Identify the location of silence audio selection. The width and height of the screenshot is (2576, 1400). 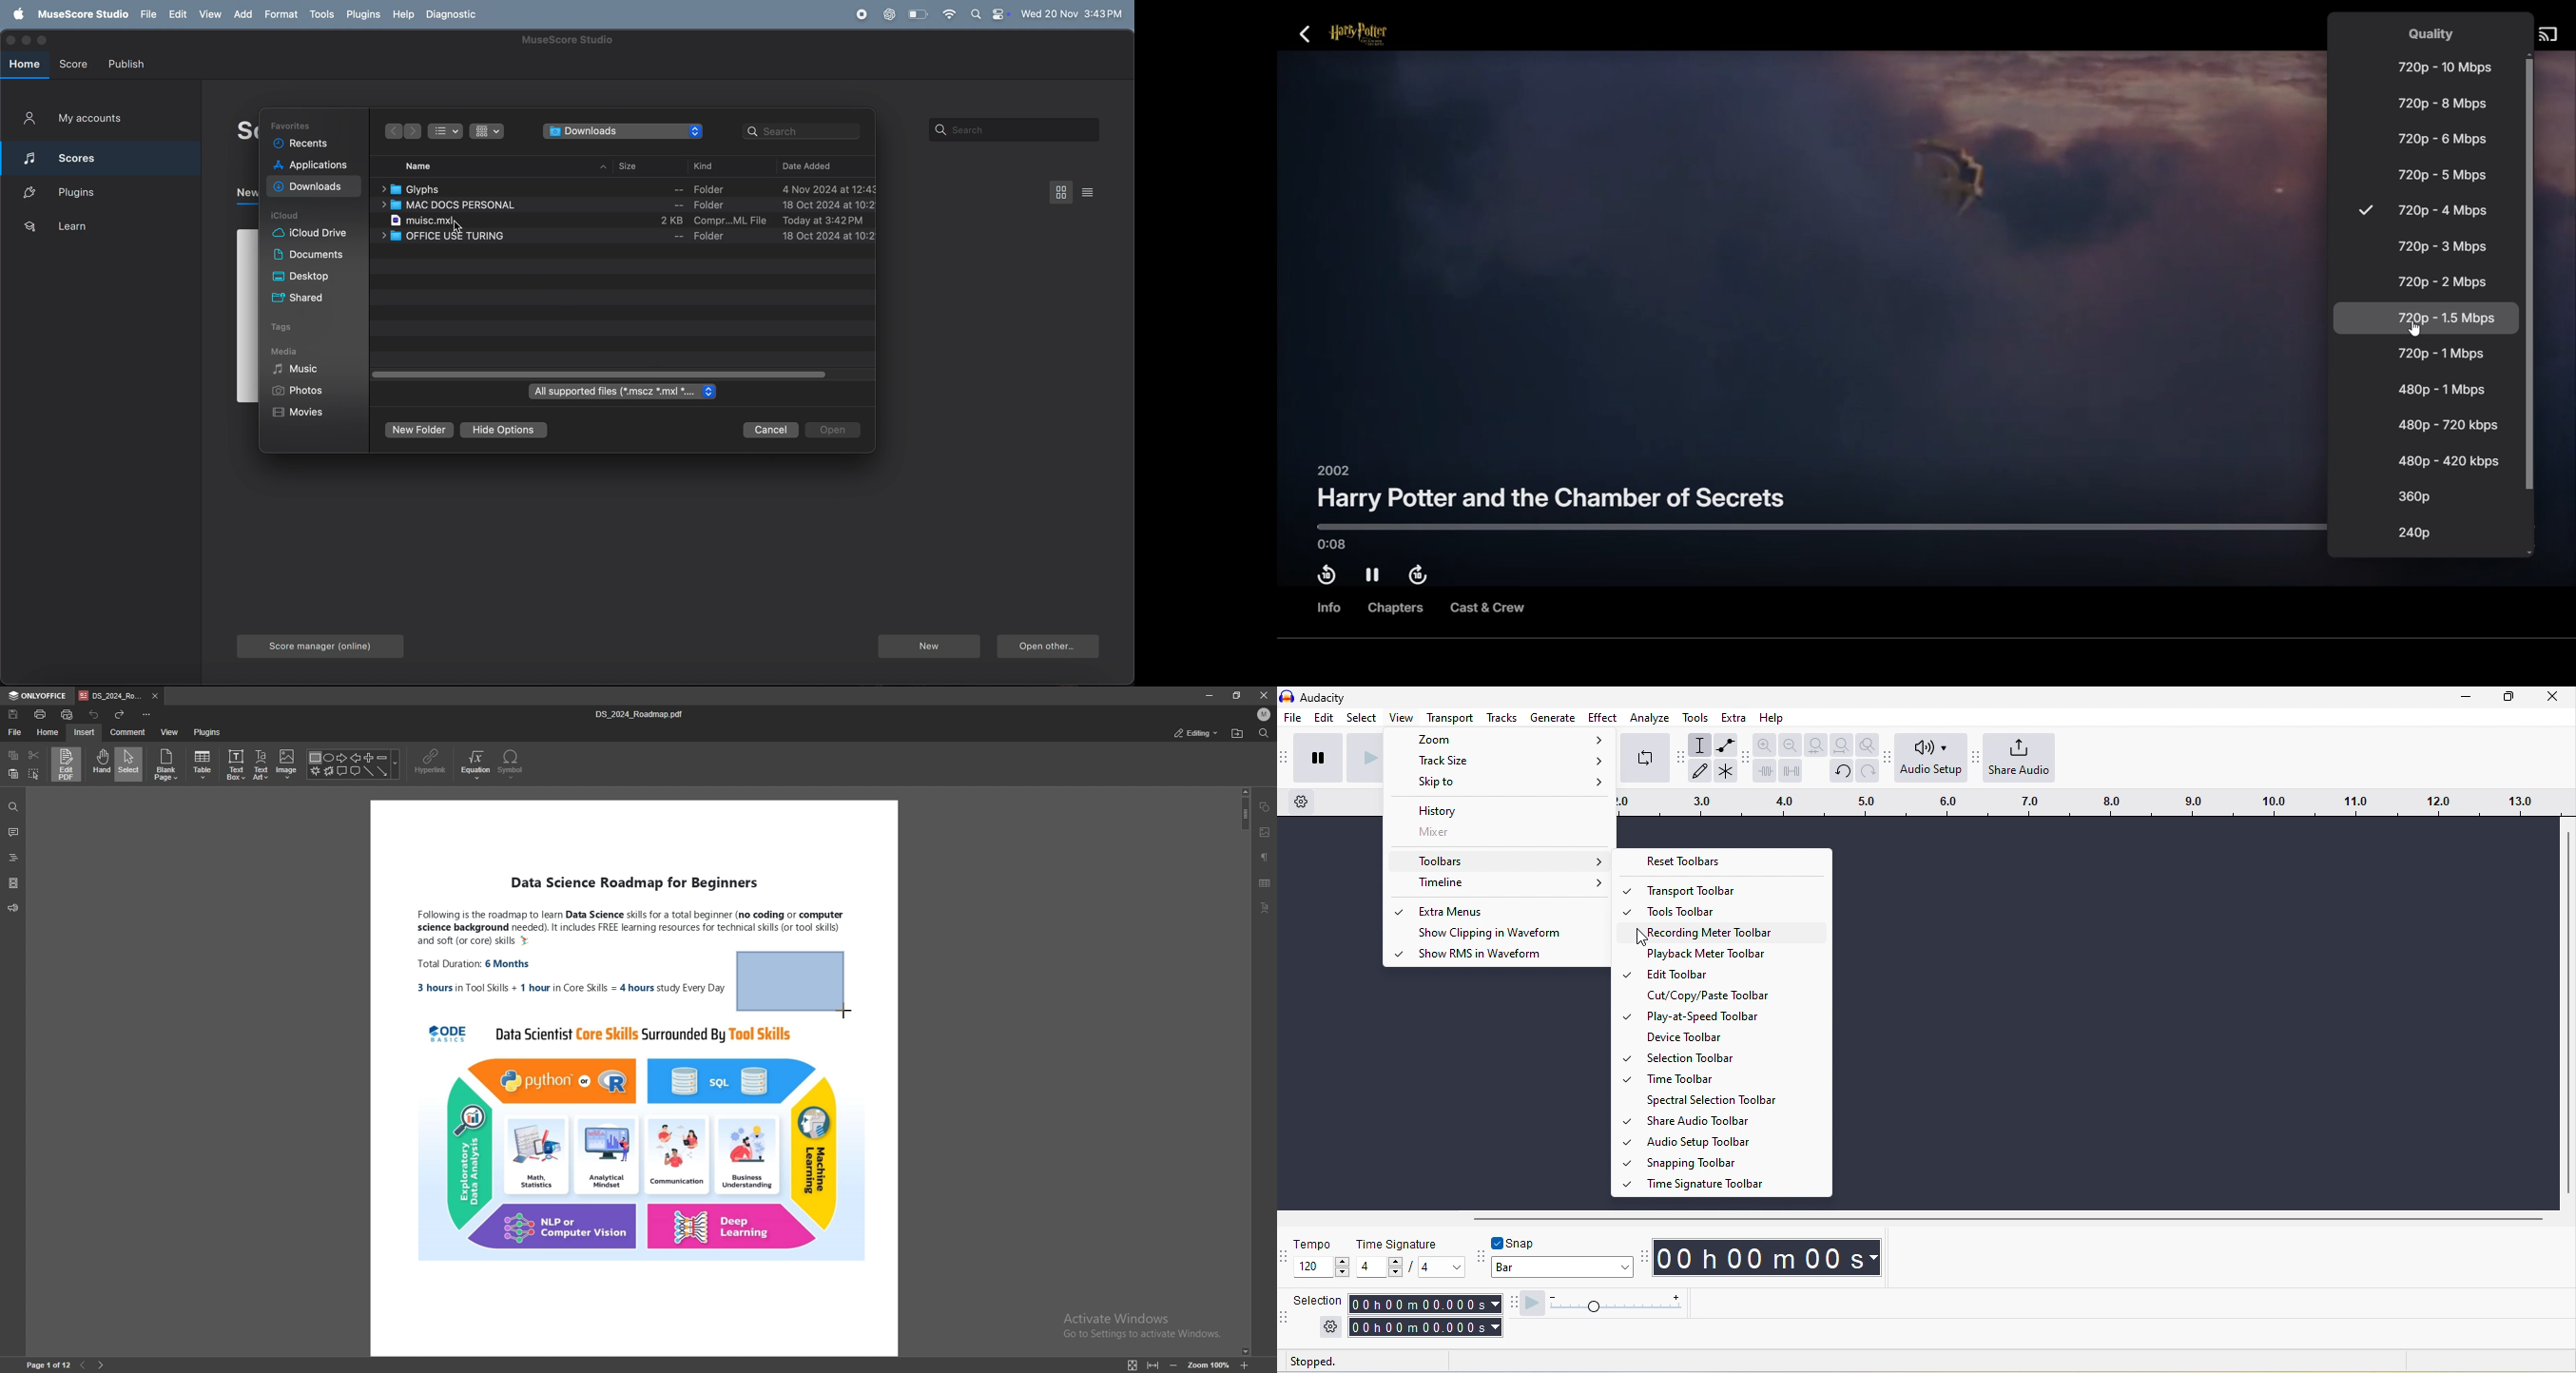
(1791, 771).